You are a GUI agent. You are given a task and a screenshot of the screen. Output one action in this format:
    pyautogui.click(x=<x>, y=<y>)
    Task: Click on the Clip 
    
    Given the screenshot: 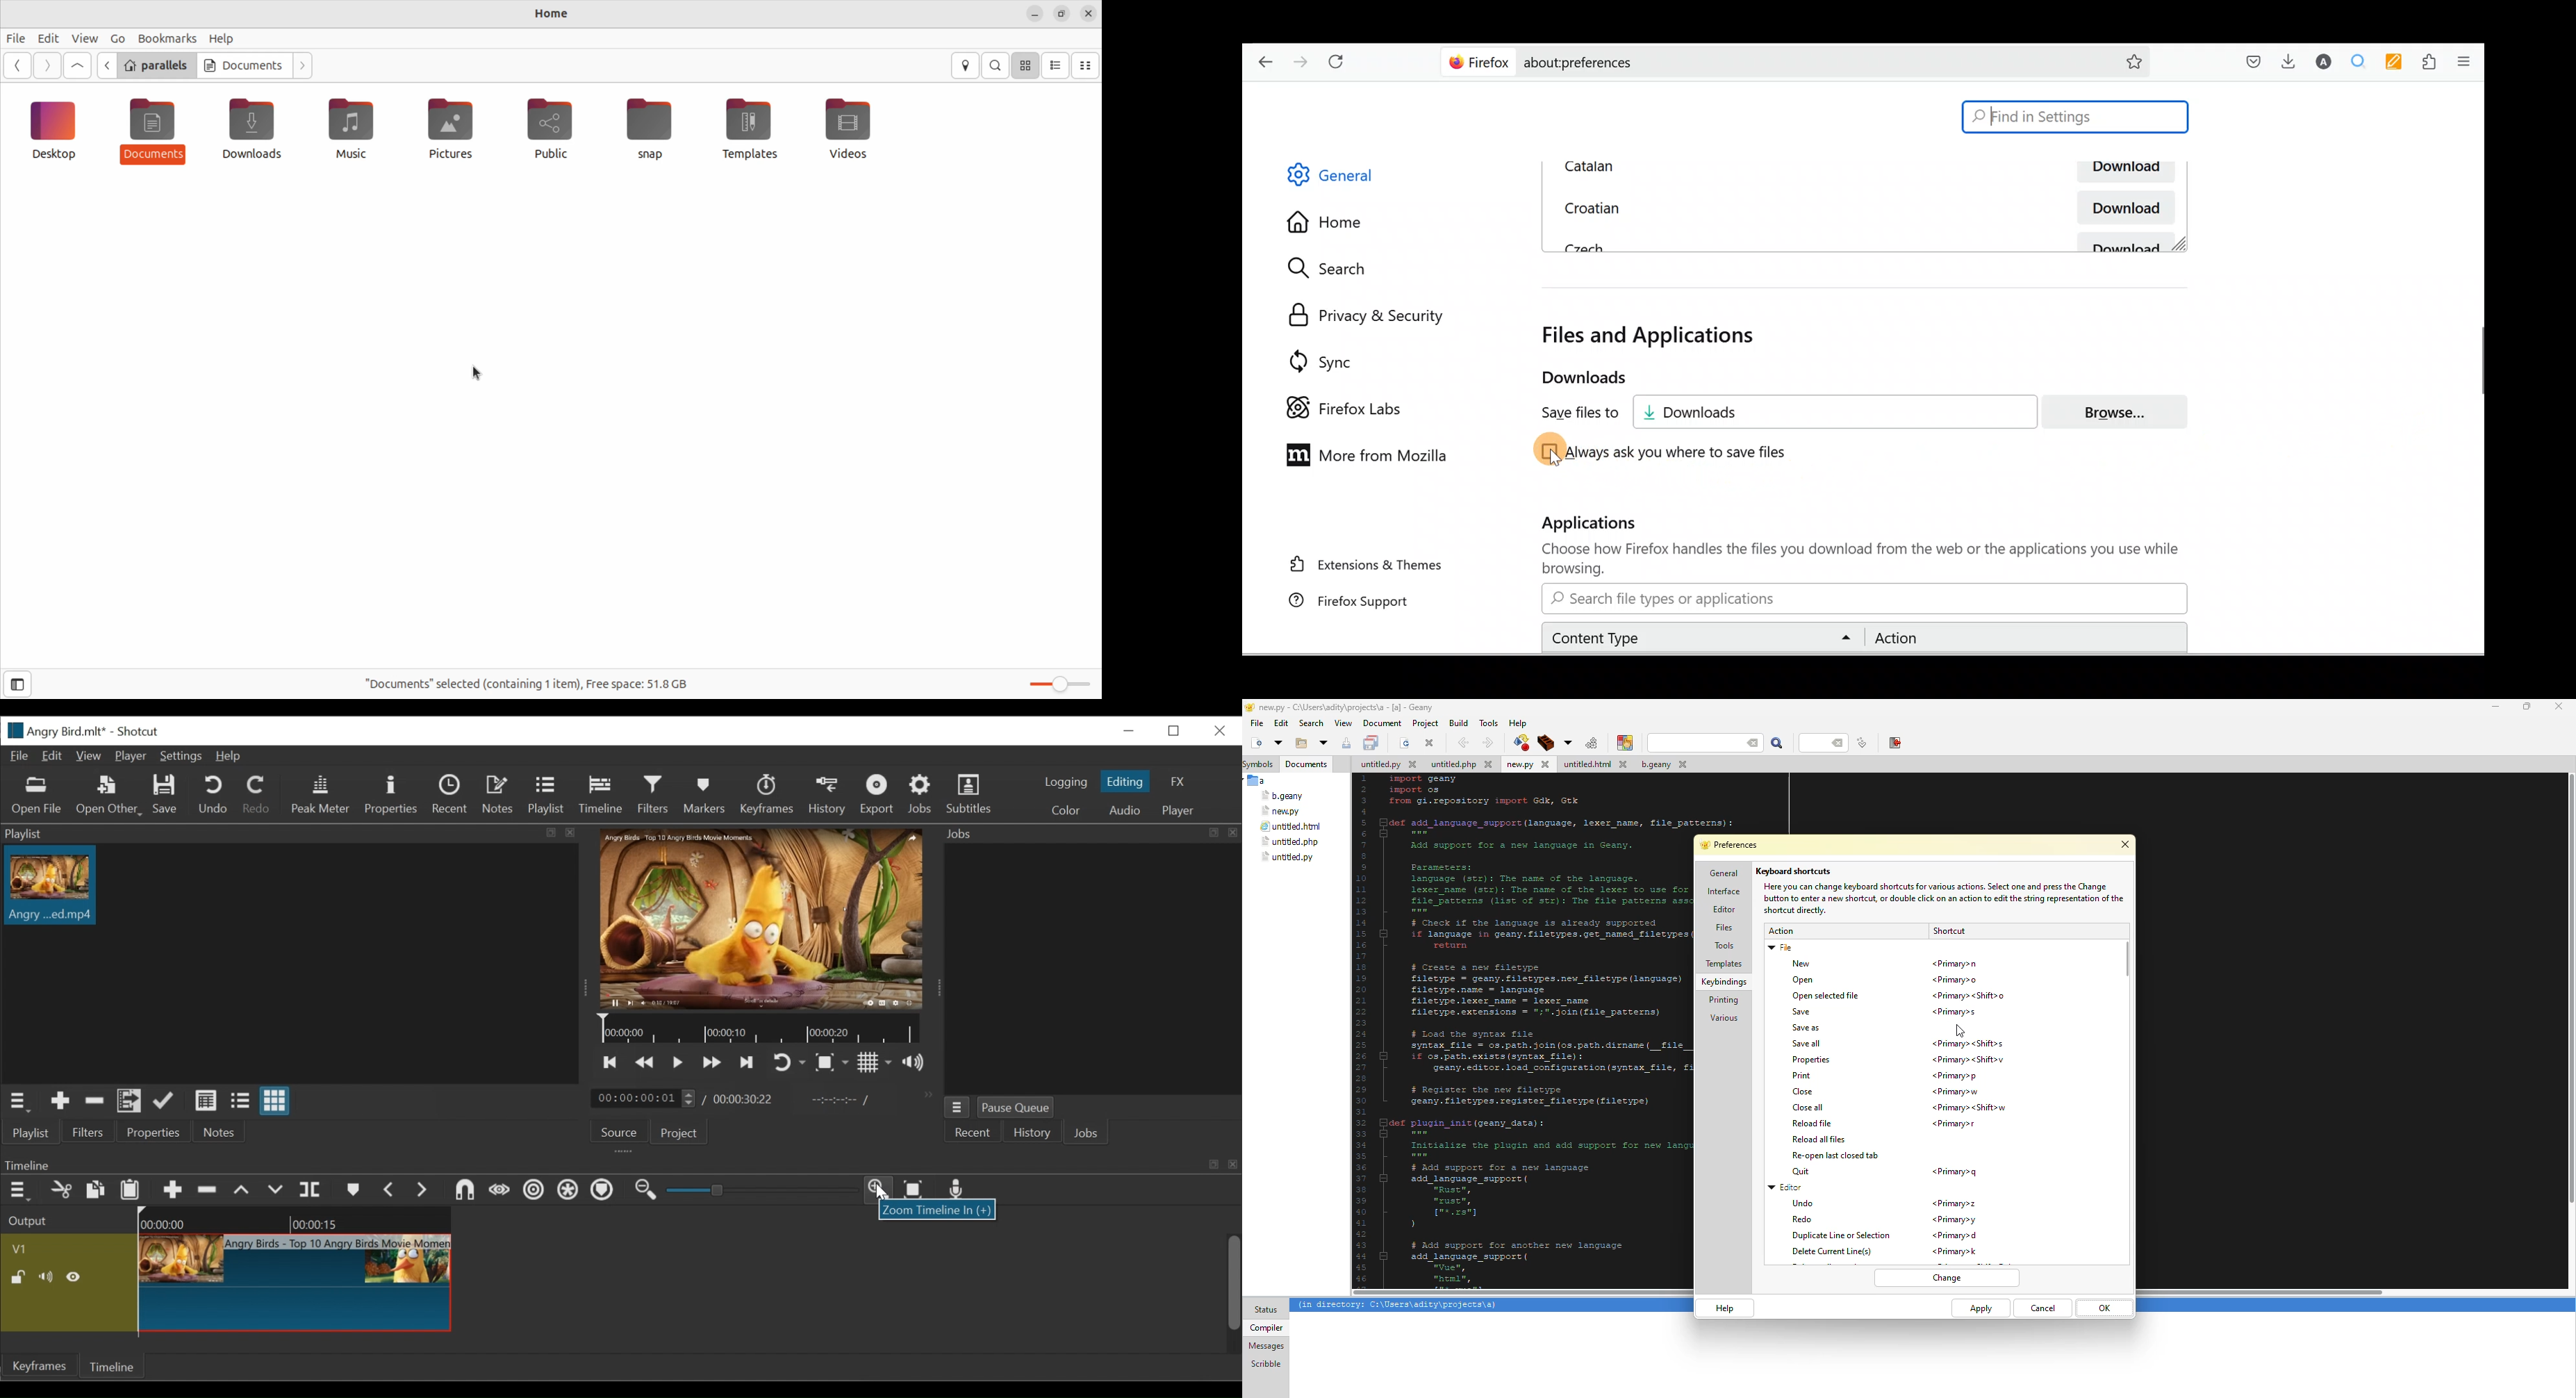 What is the action you would take?
    pyautogui.click(x=56, y=889)
    